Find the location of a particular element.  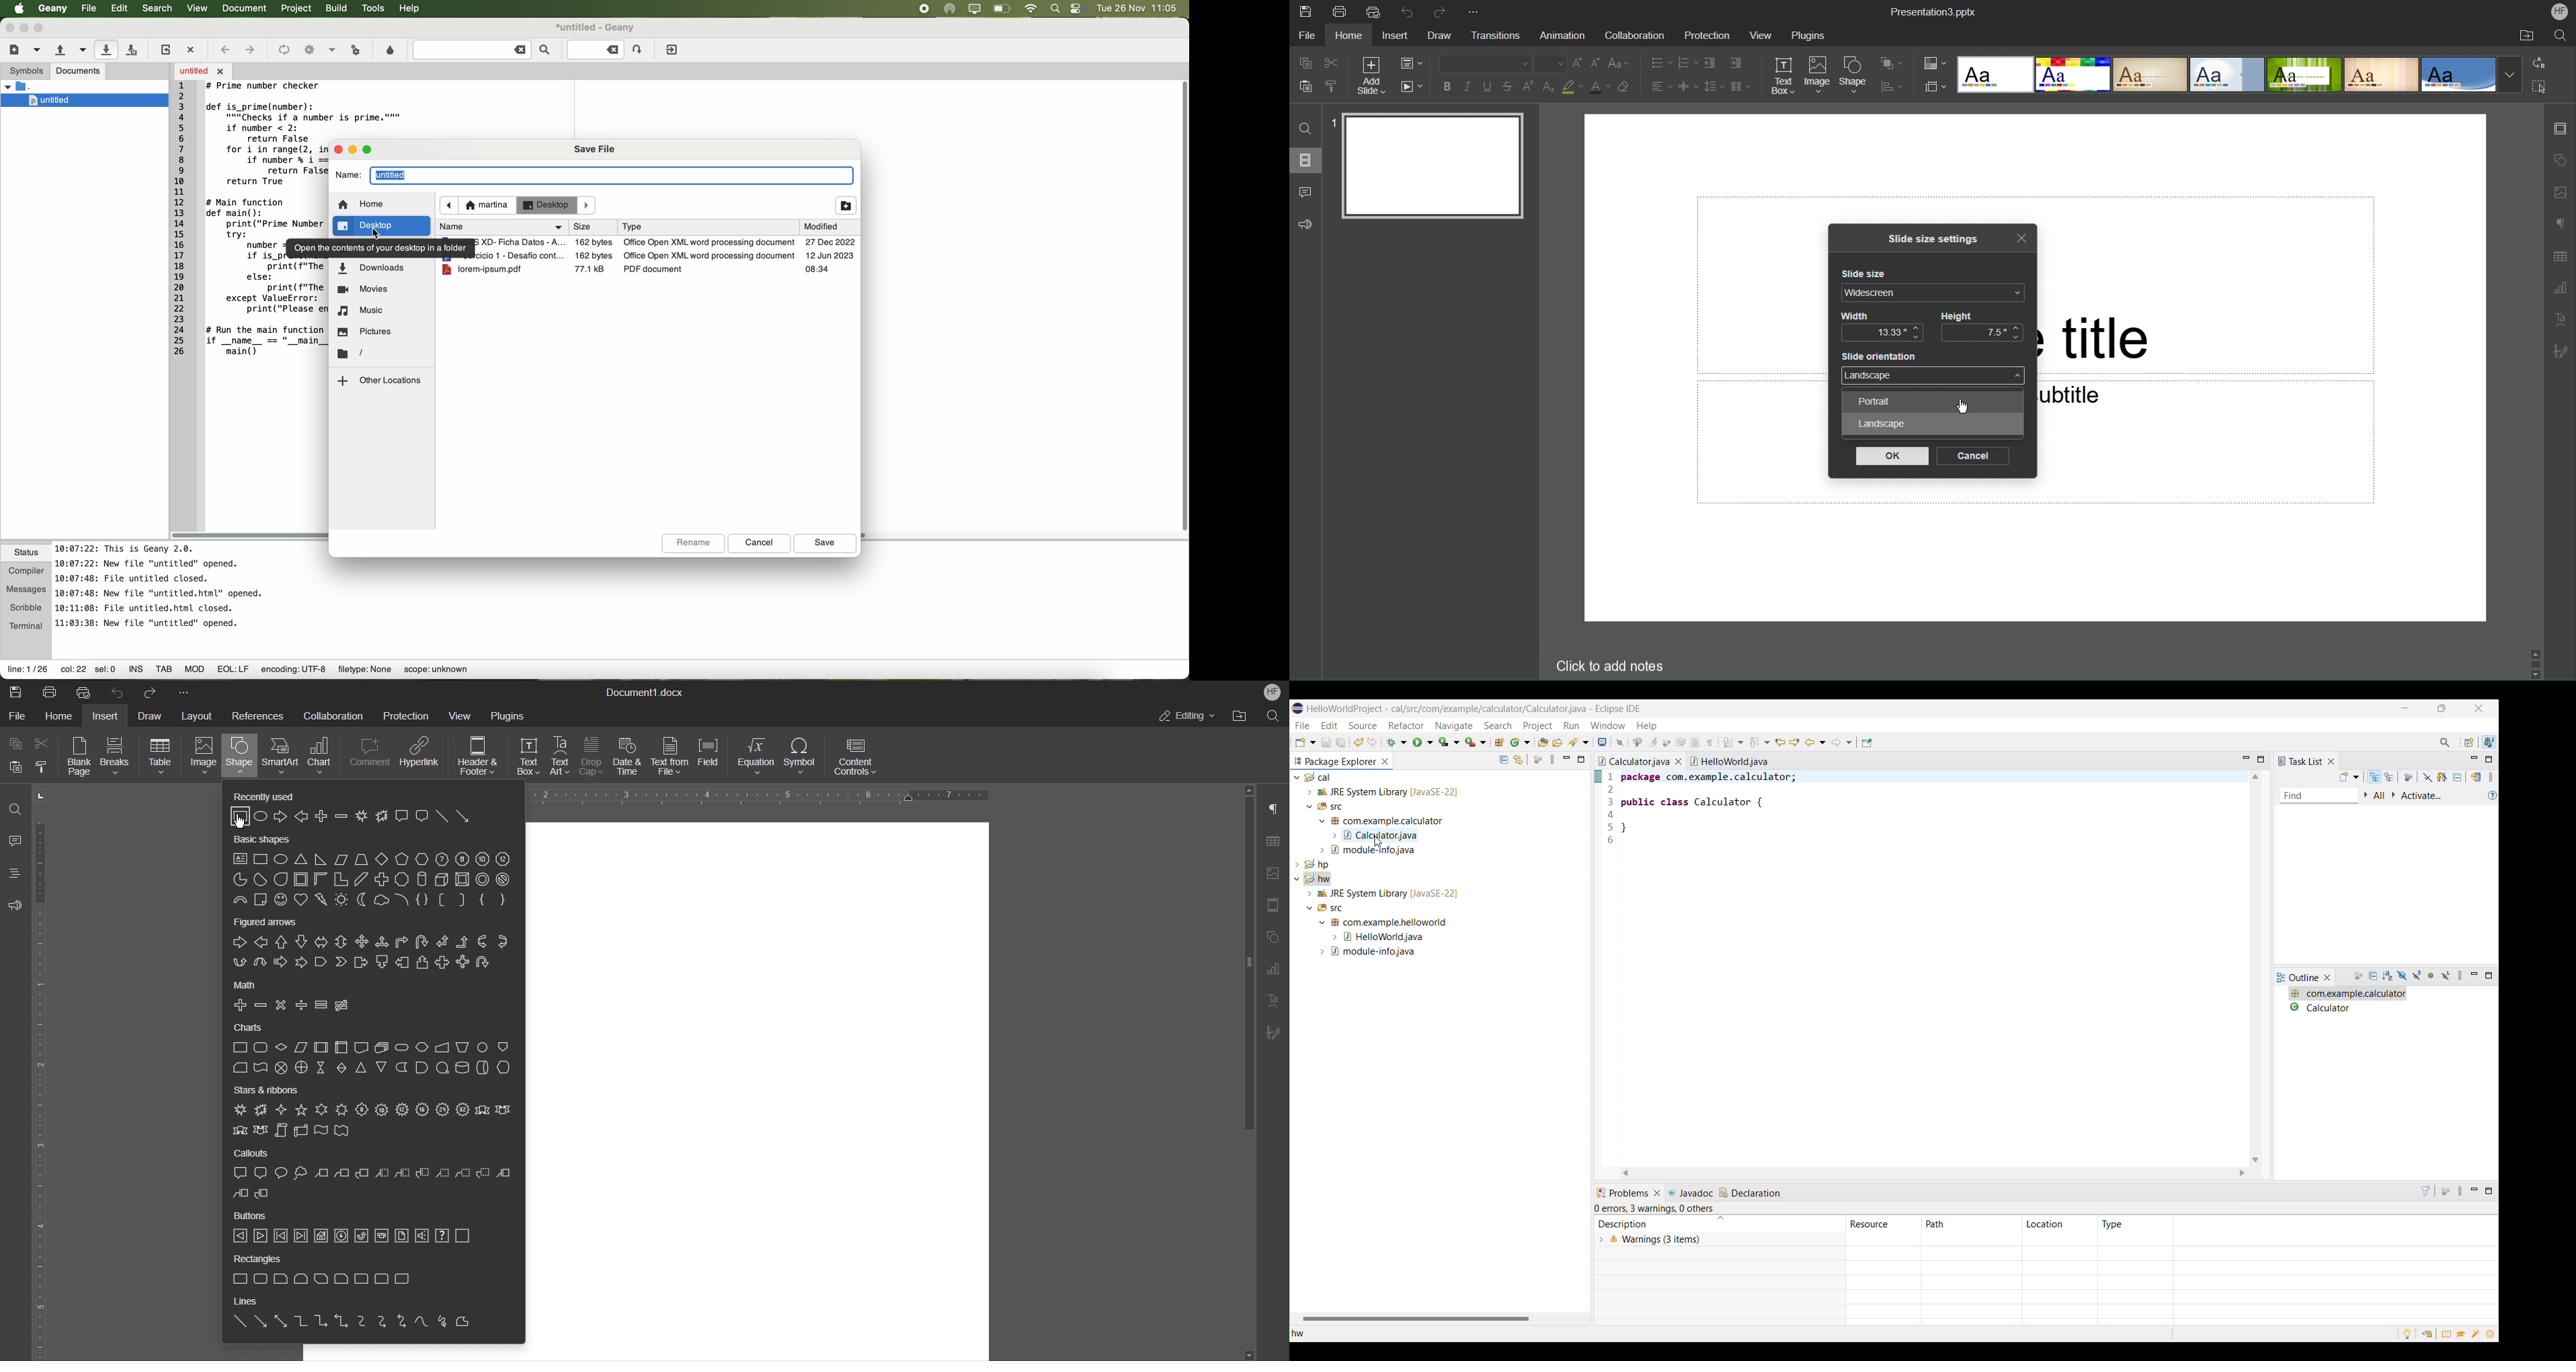

Change Color Themes is located at coordinates (1934, 64).